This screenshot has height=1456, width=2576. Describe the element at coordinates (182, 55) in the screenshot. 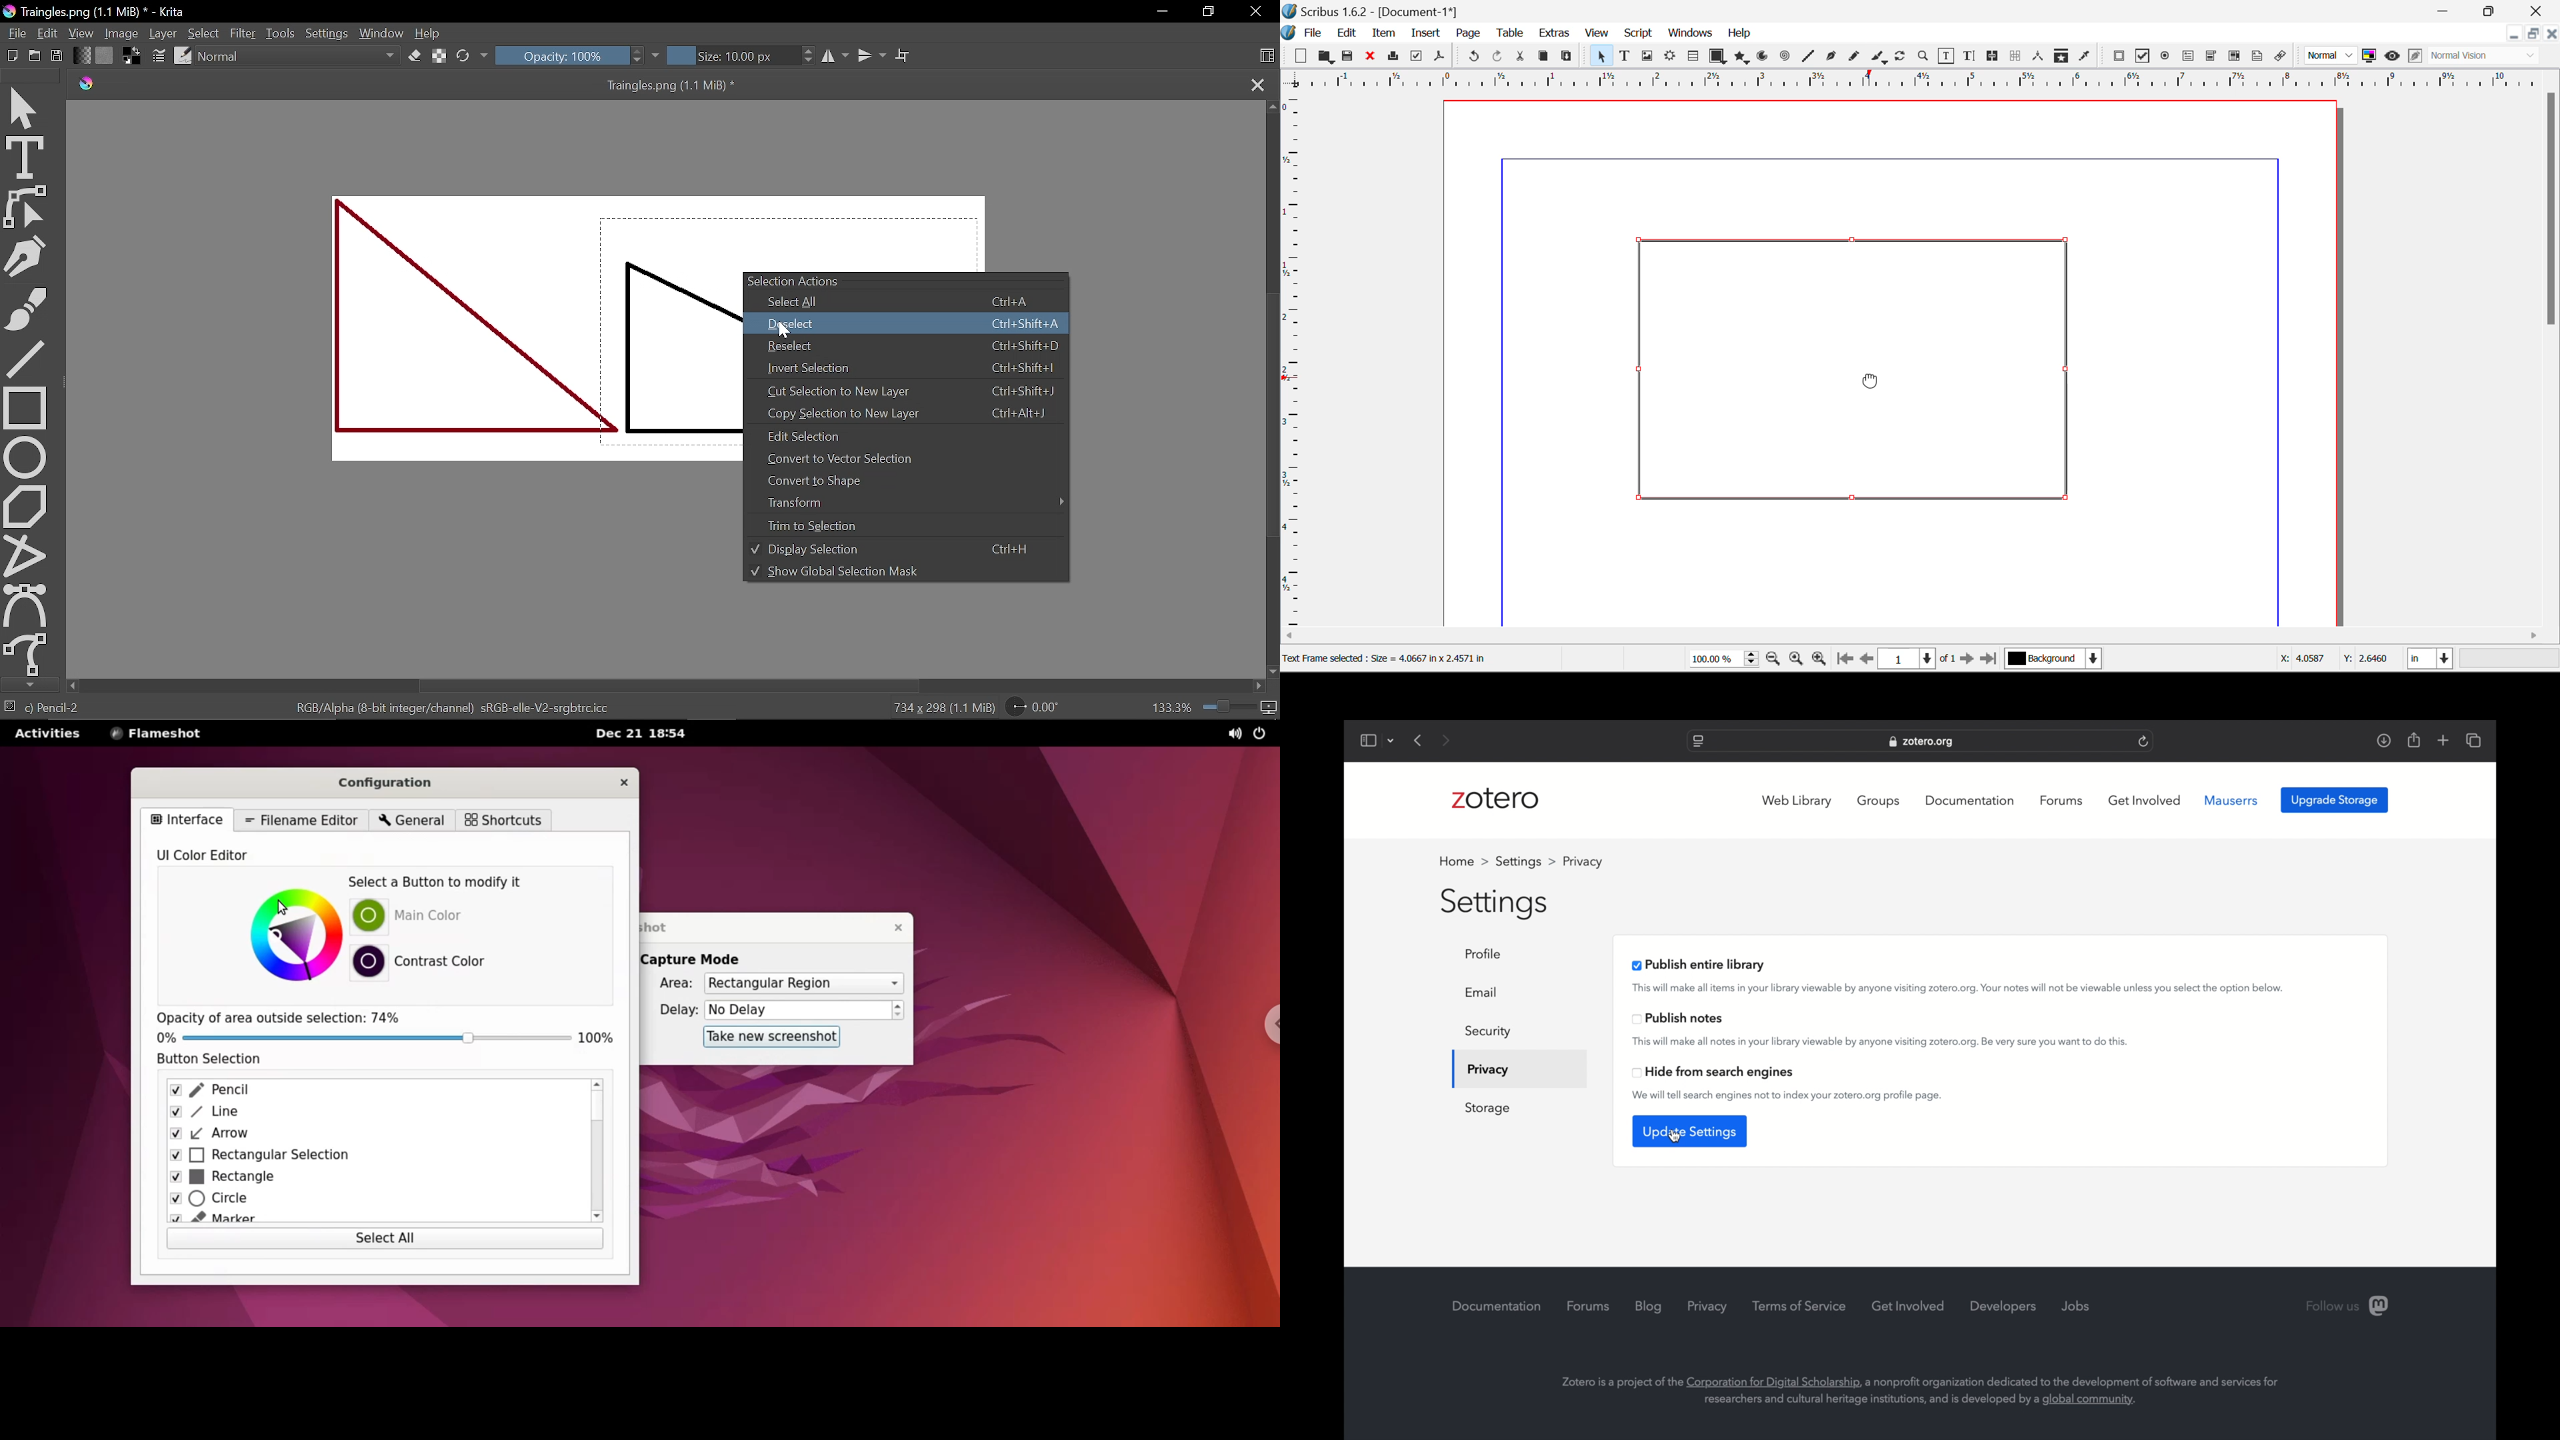

I see `Edit brush preset` at that location.